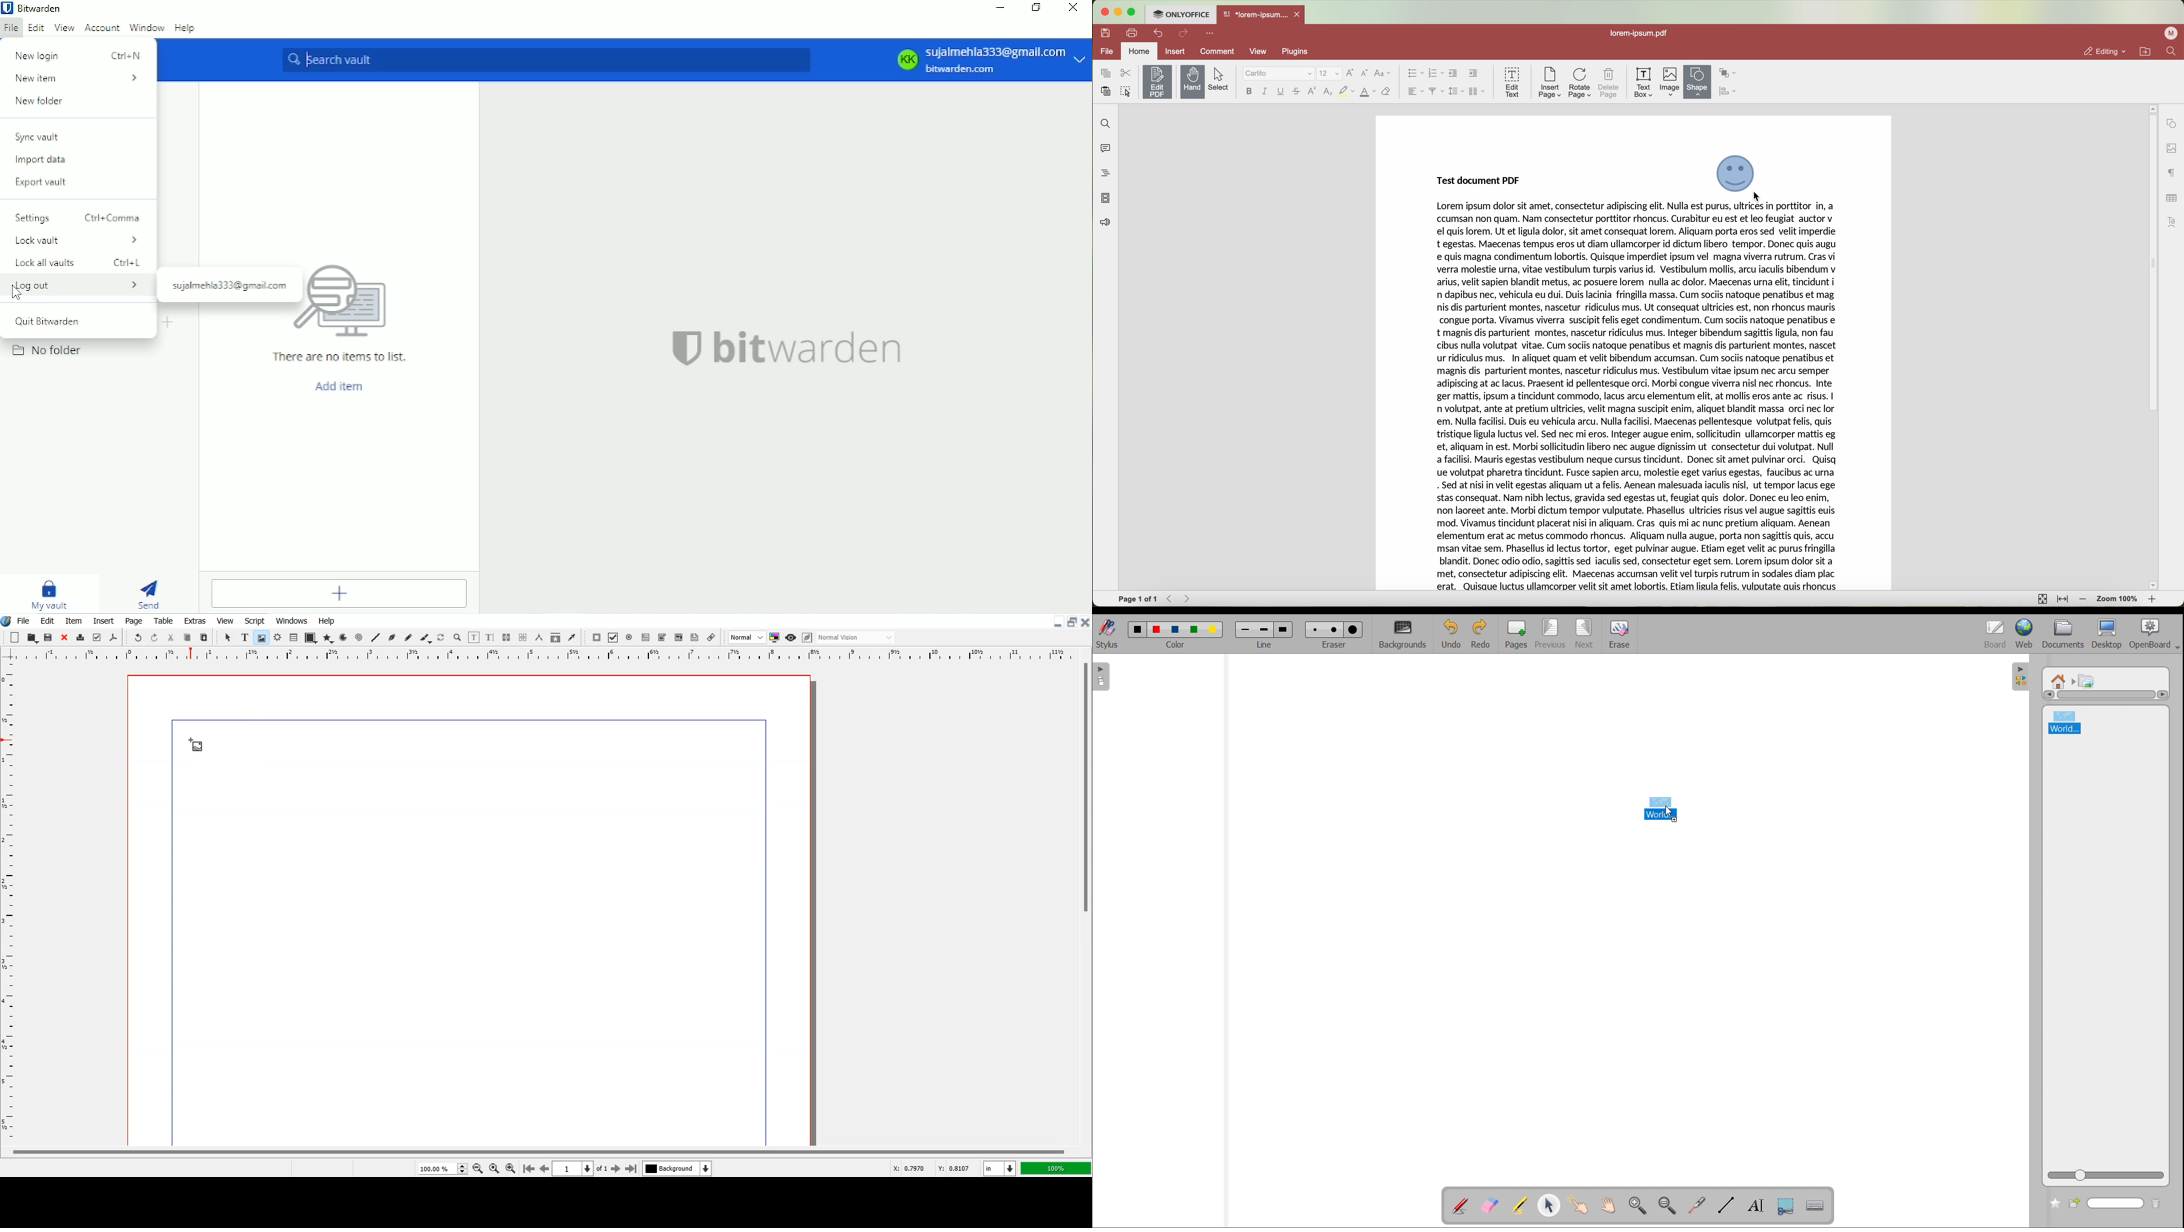  I want to click on Unlink Text frame, so click(523, 637).